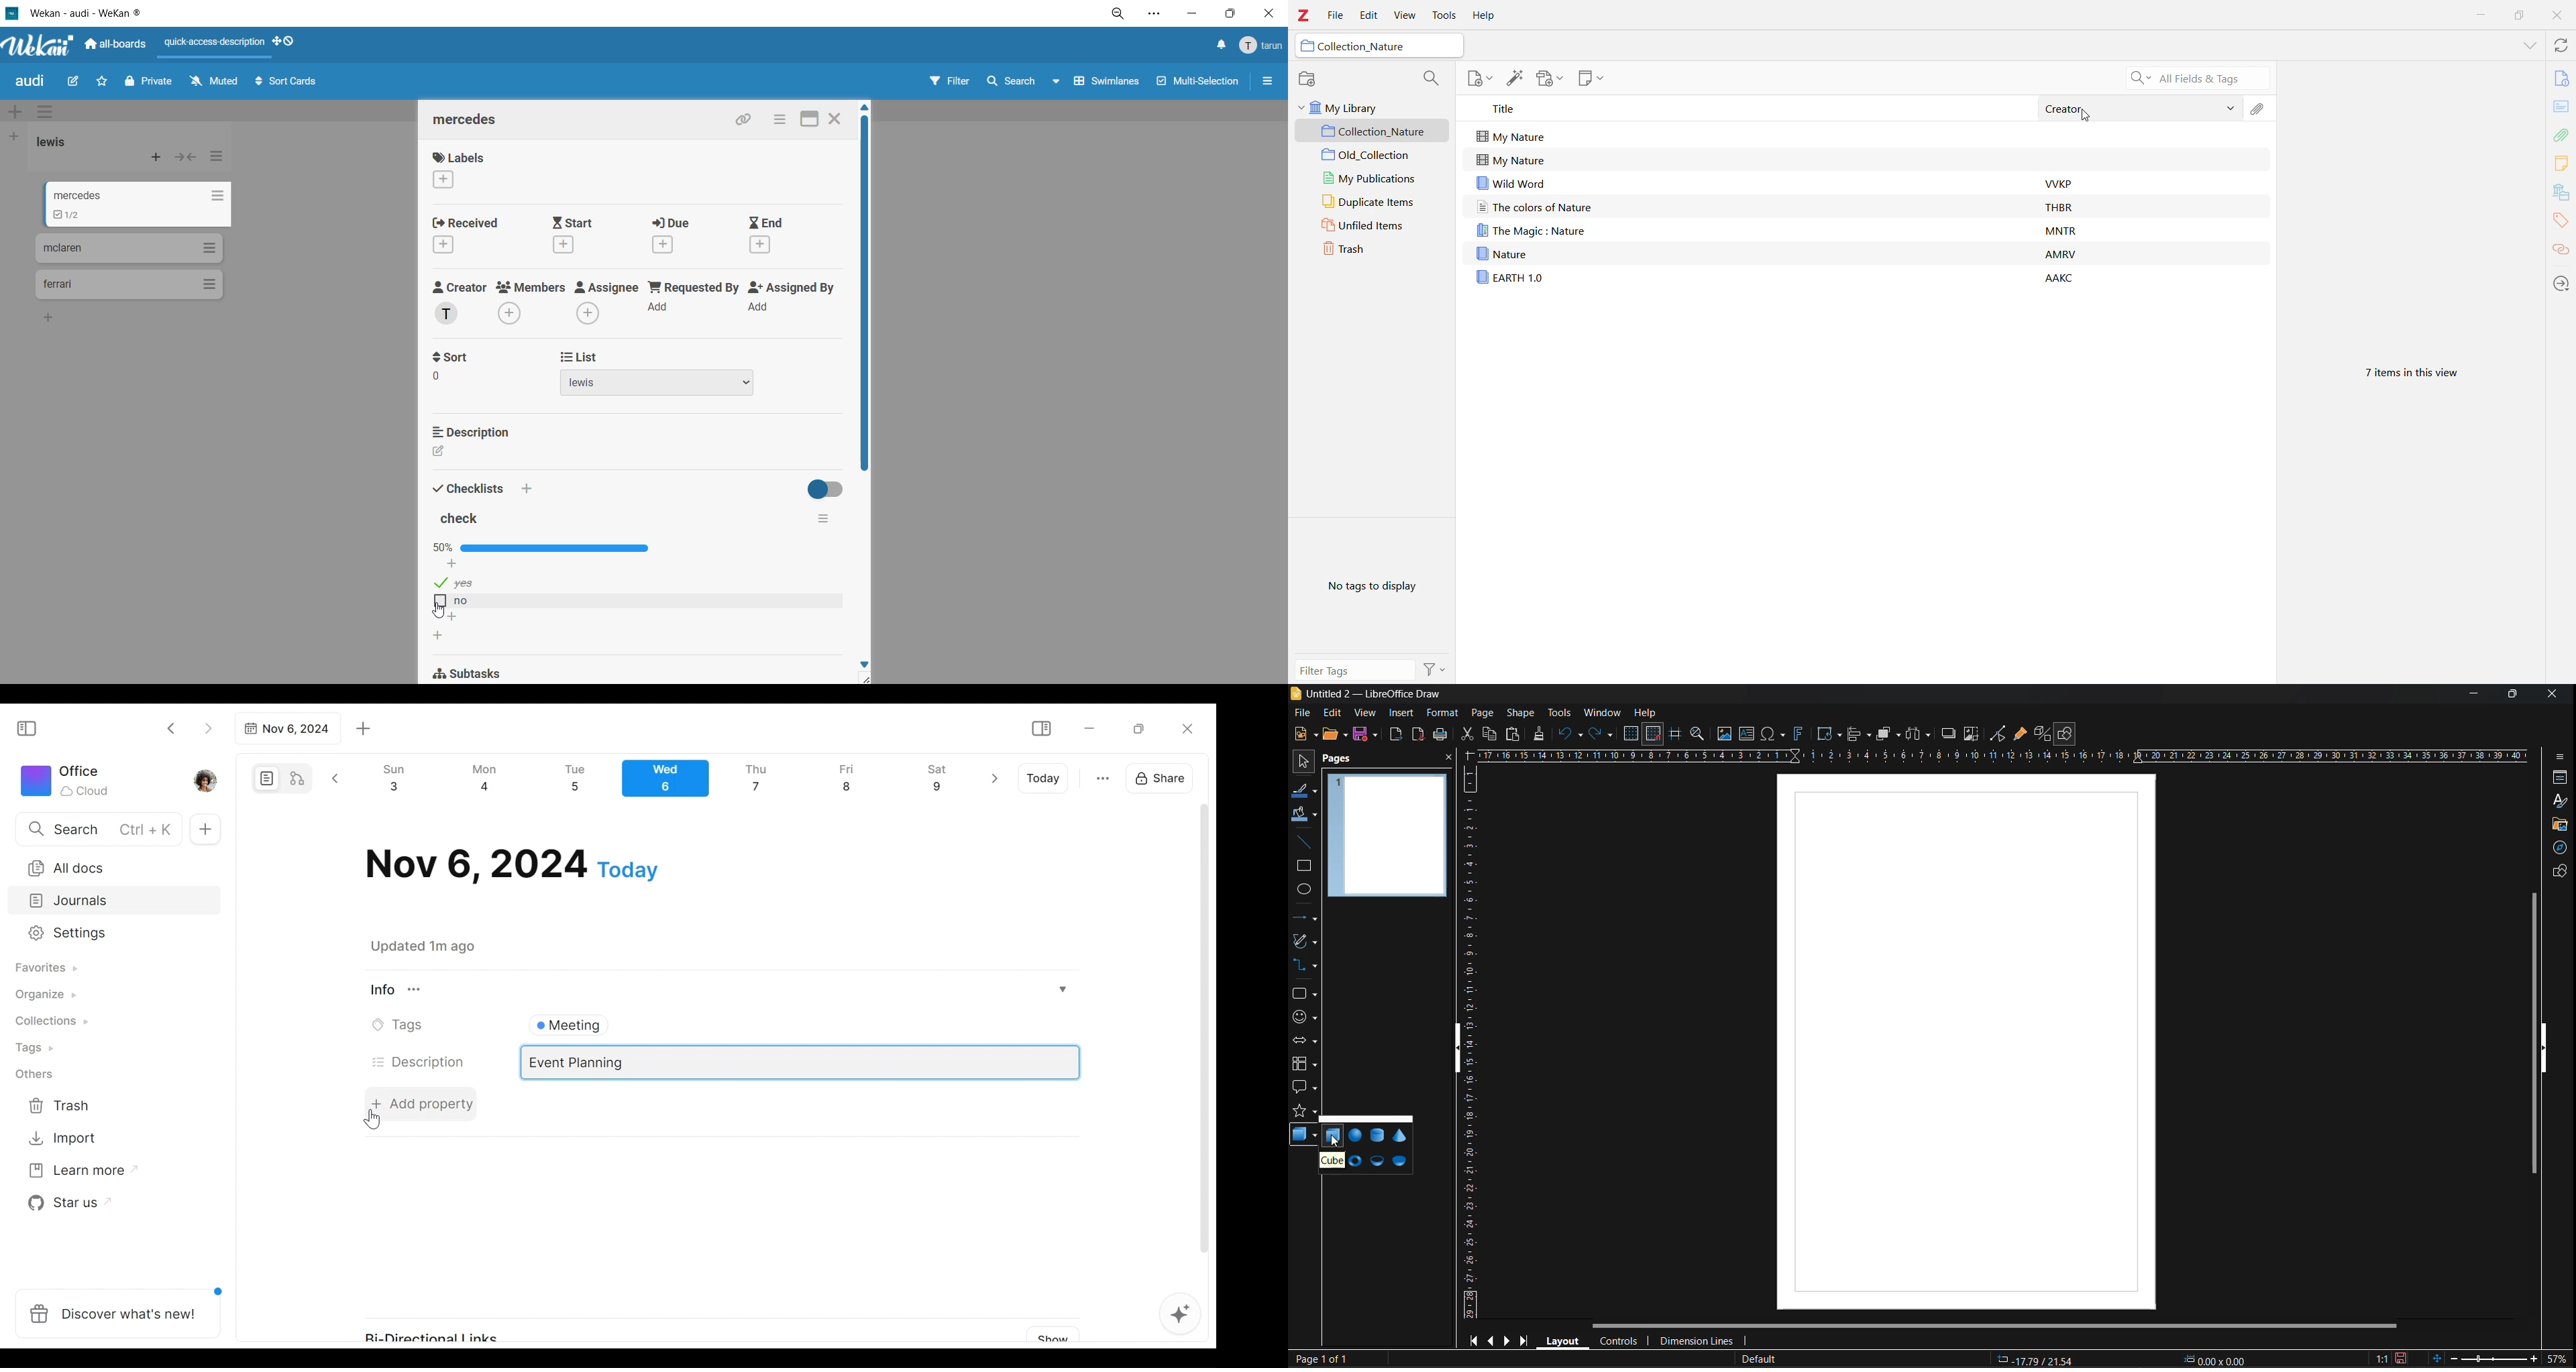  What do you see at coordinates (1333, 1161) in the screenshot?
I see `tooltip` at bounding box center [1333, 1161].